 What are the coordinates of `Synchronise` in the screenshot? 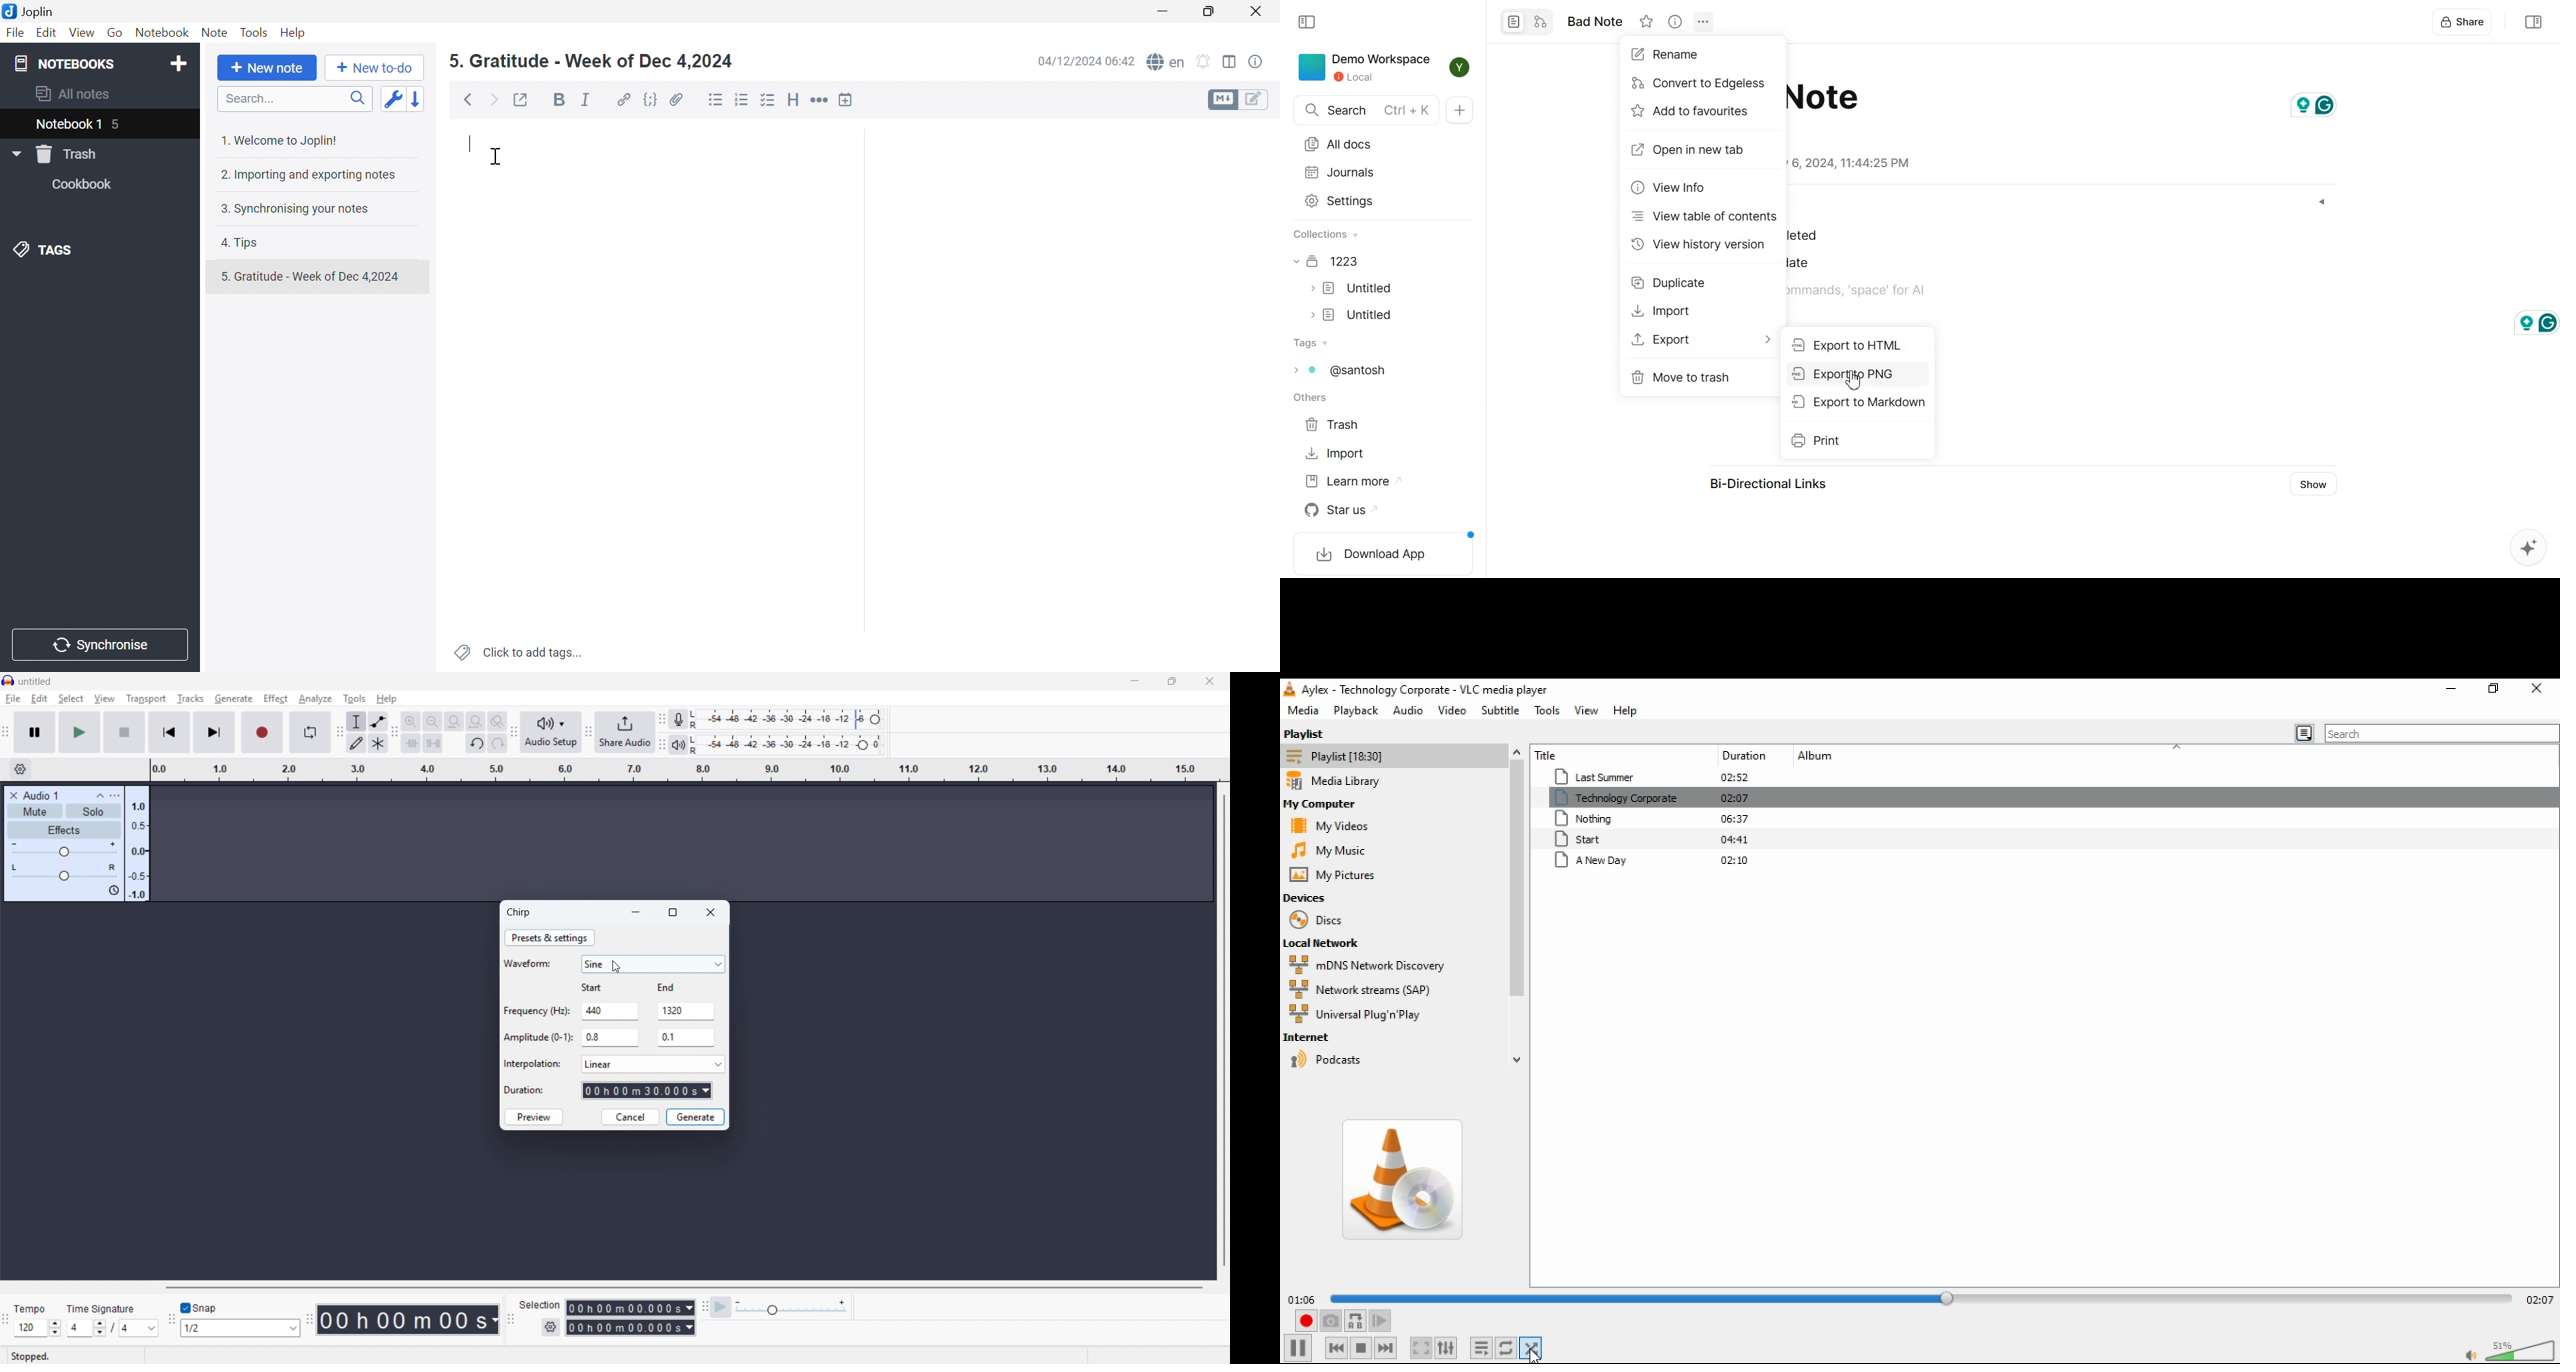 It's located at (103, 645).